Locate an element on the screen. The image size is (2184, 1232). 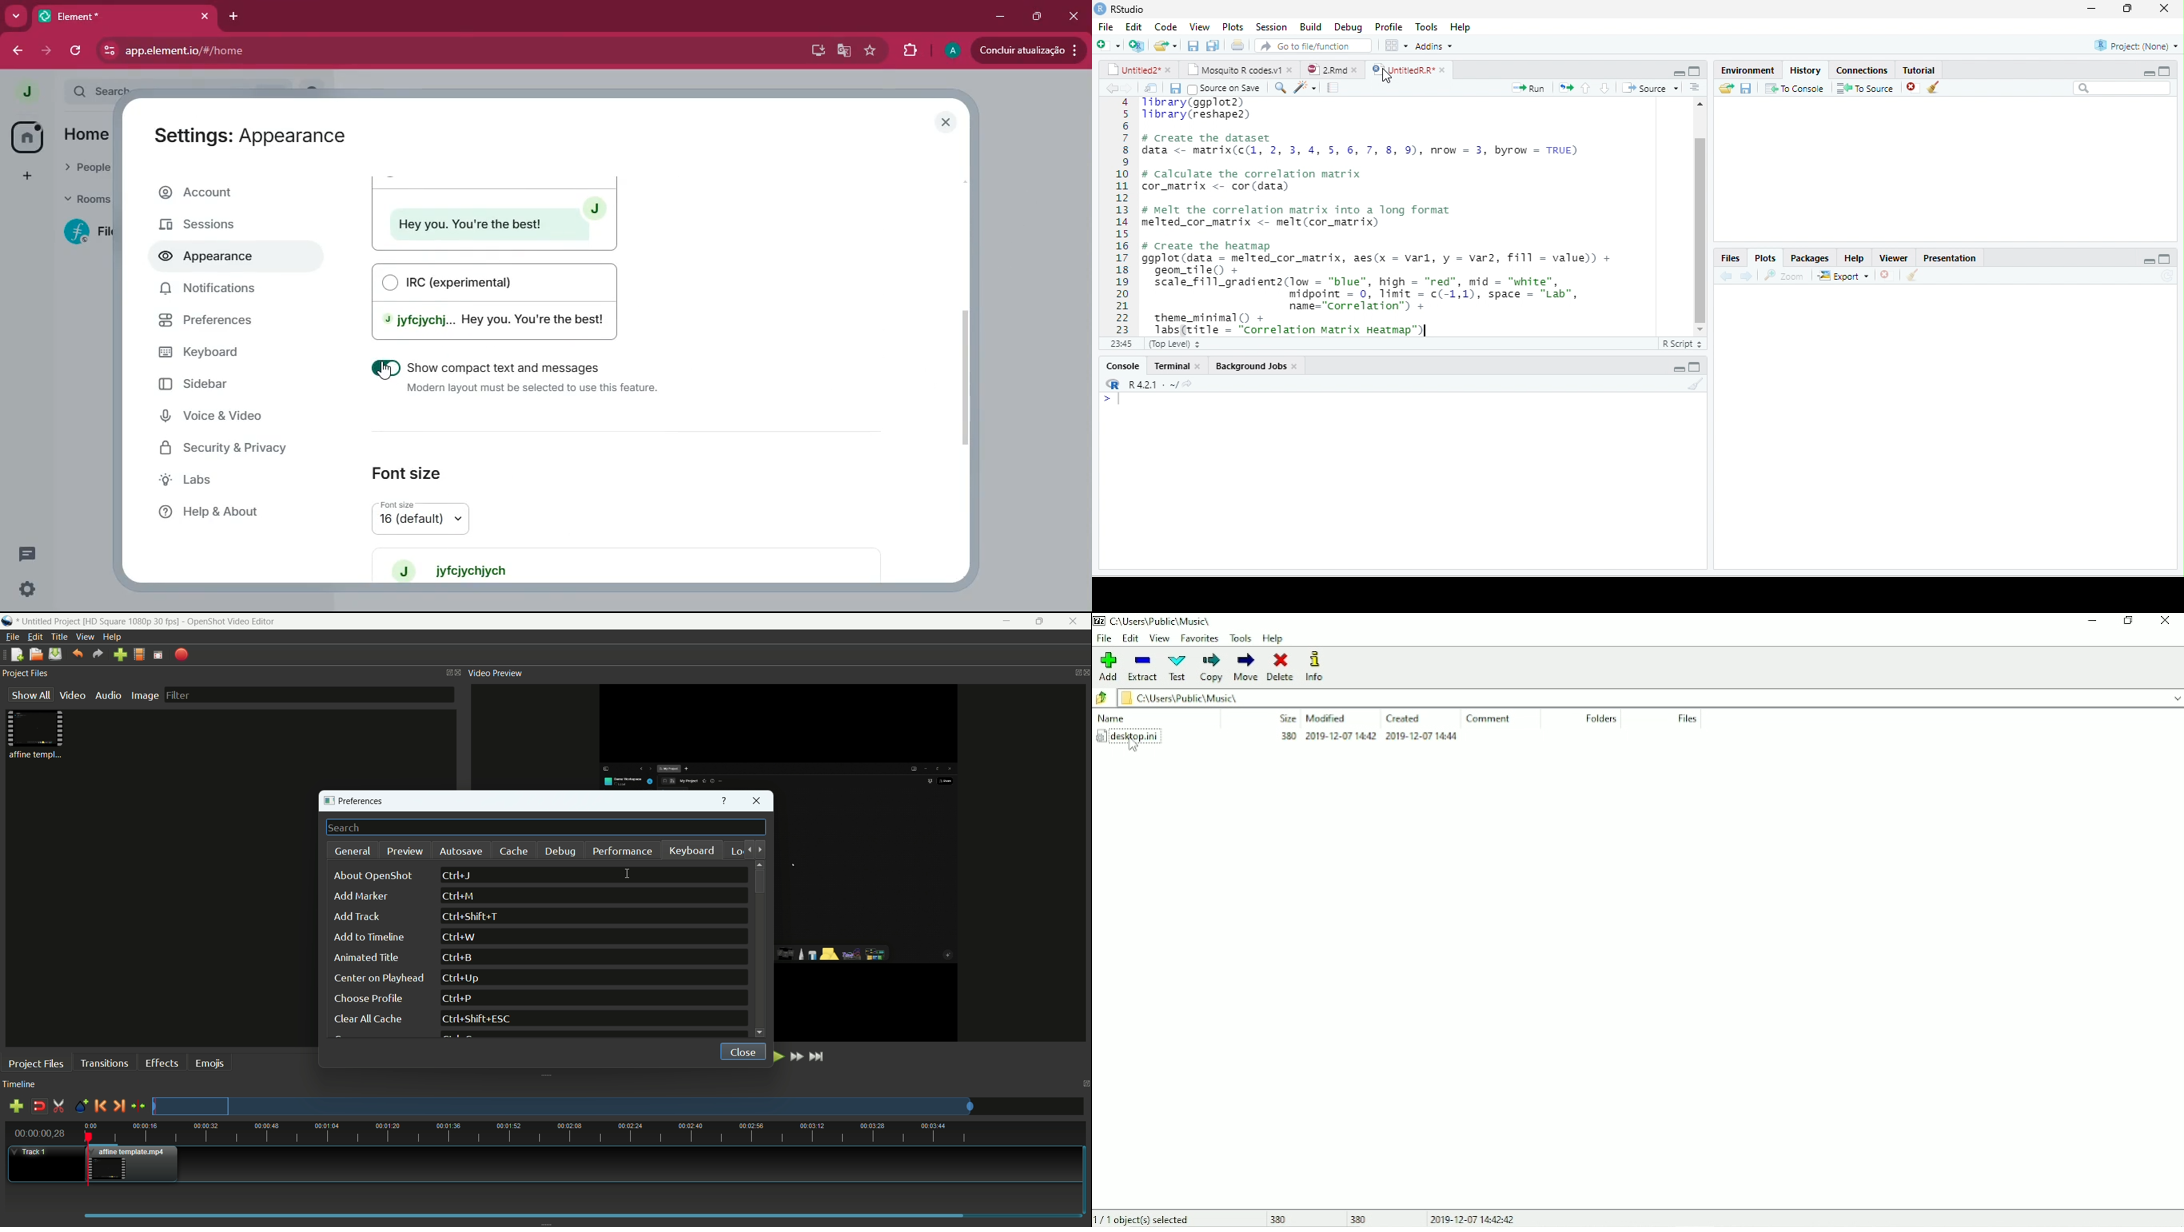
console is located at coordinates (1118, 366).